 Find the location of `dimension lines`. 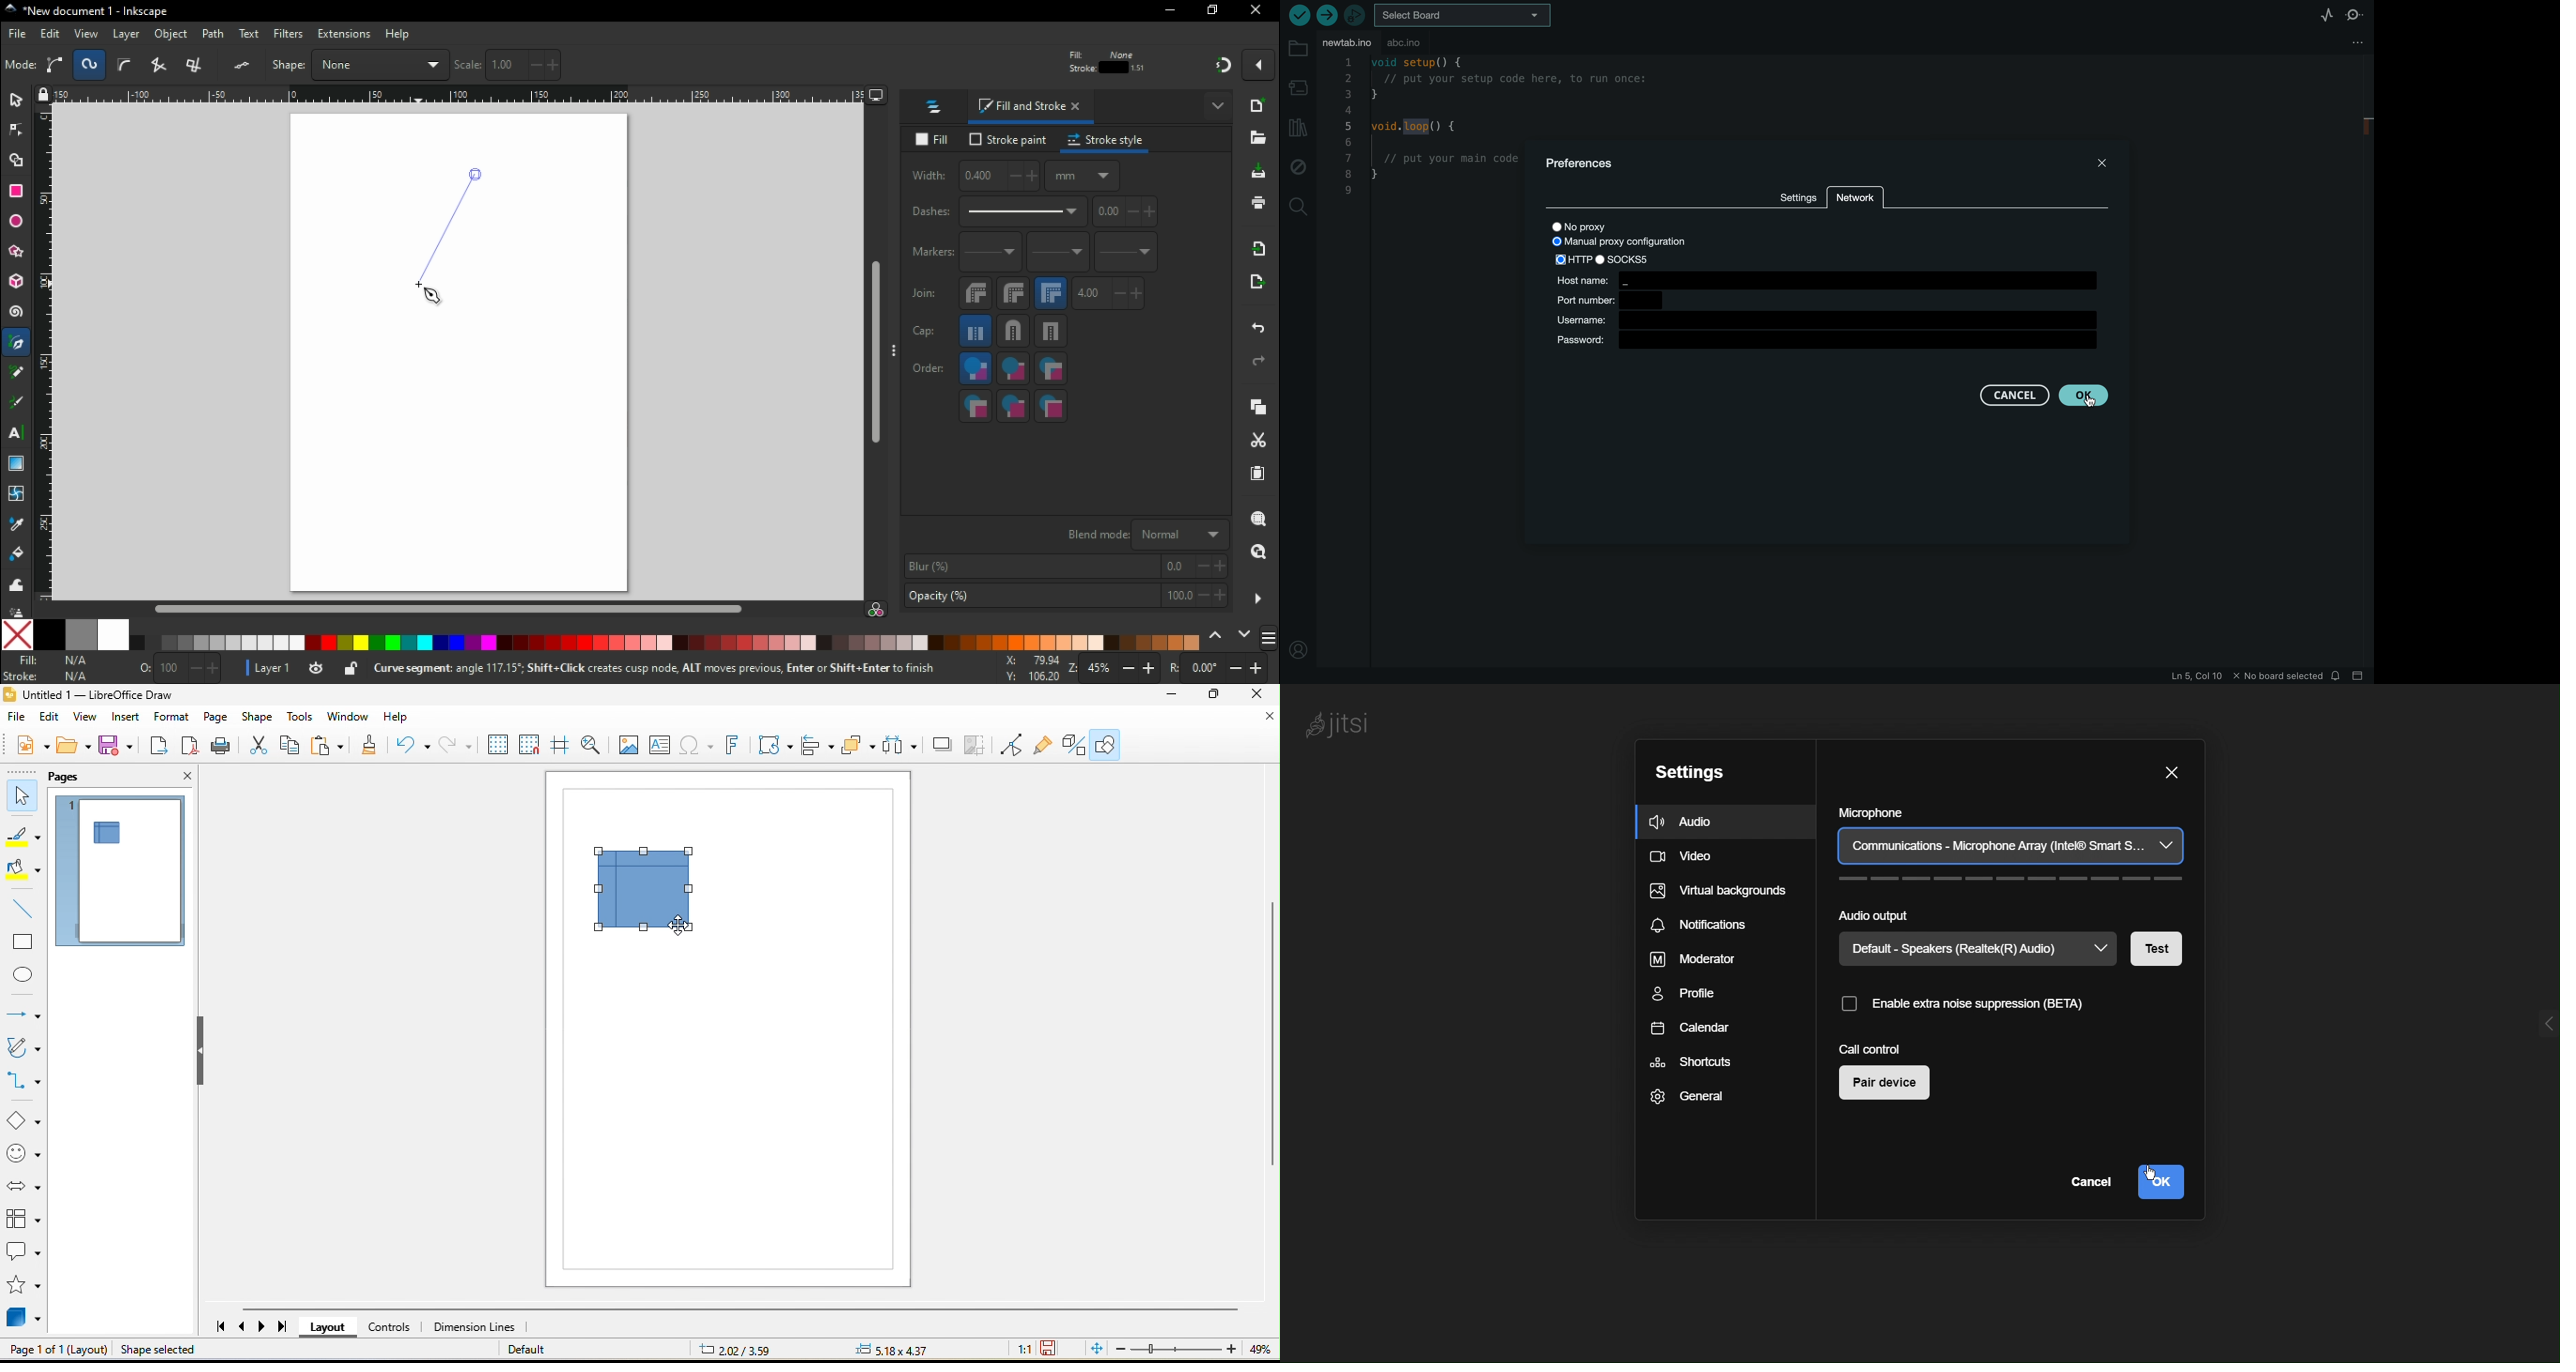

dimension lines is located at coordinates (474, 1327).